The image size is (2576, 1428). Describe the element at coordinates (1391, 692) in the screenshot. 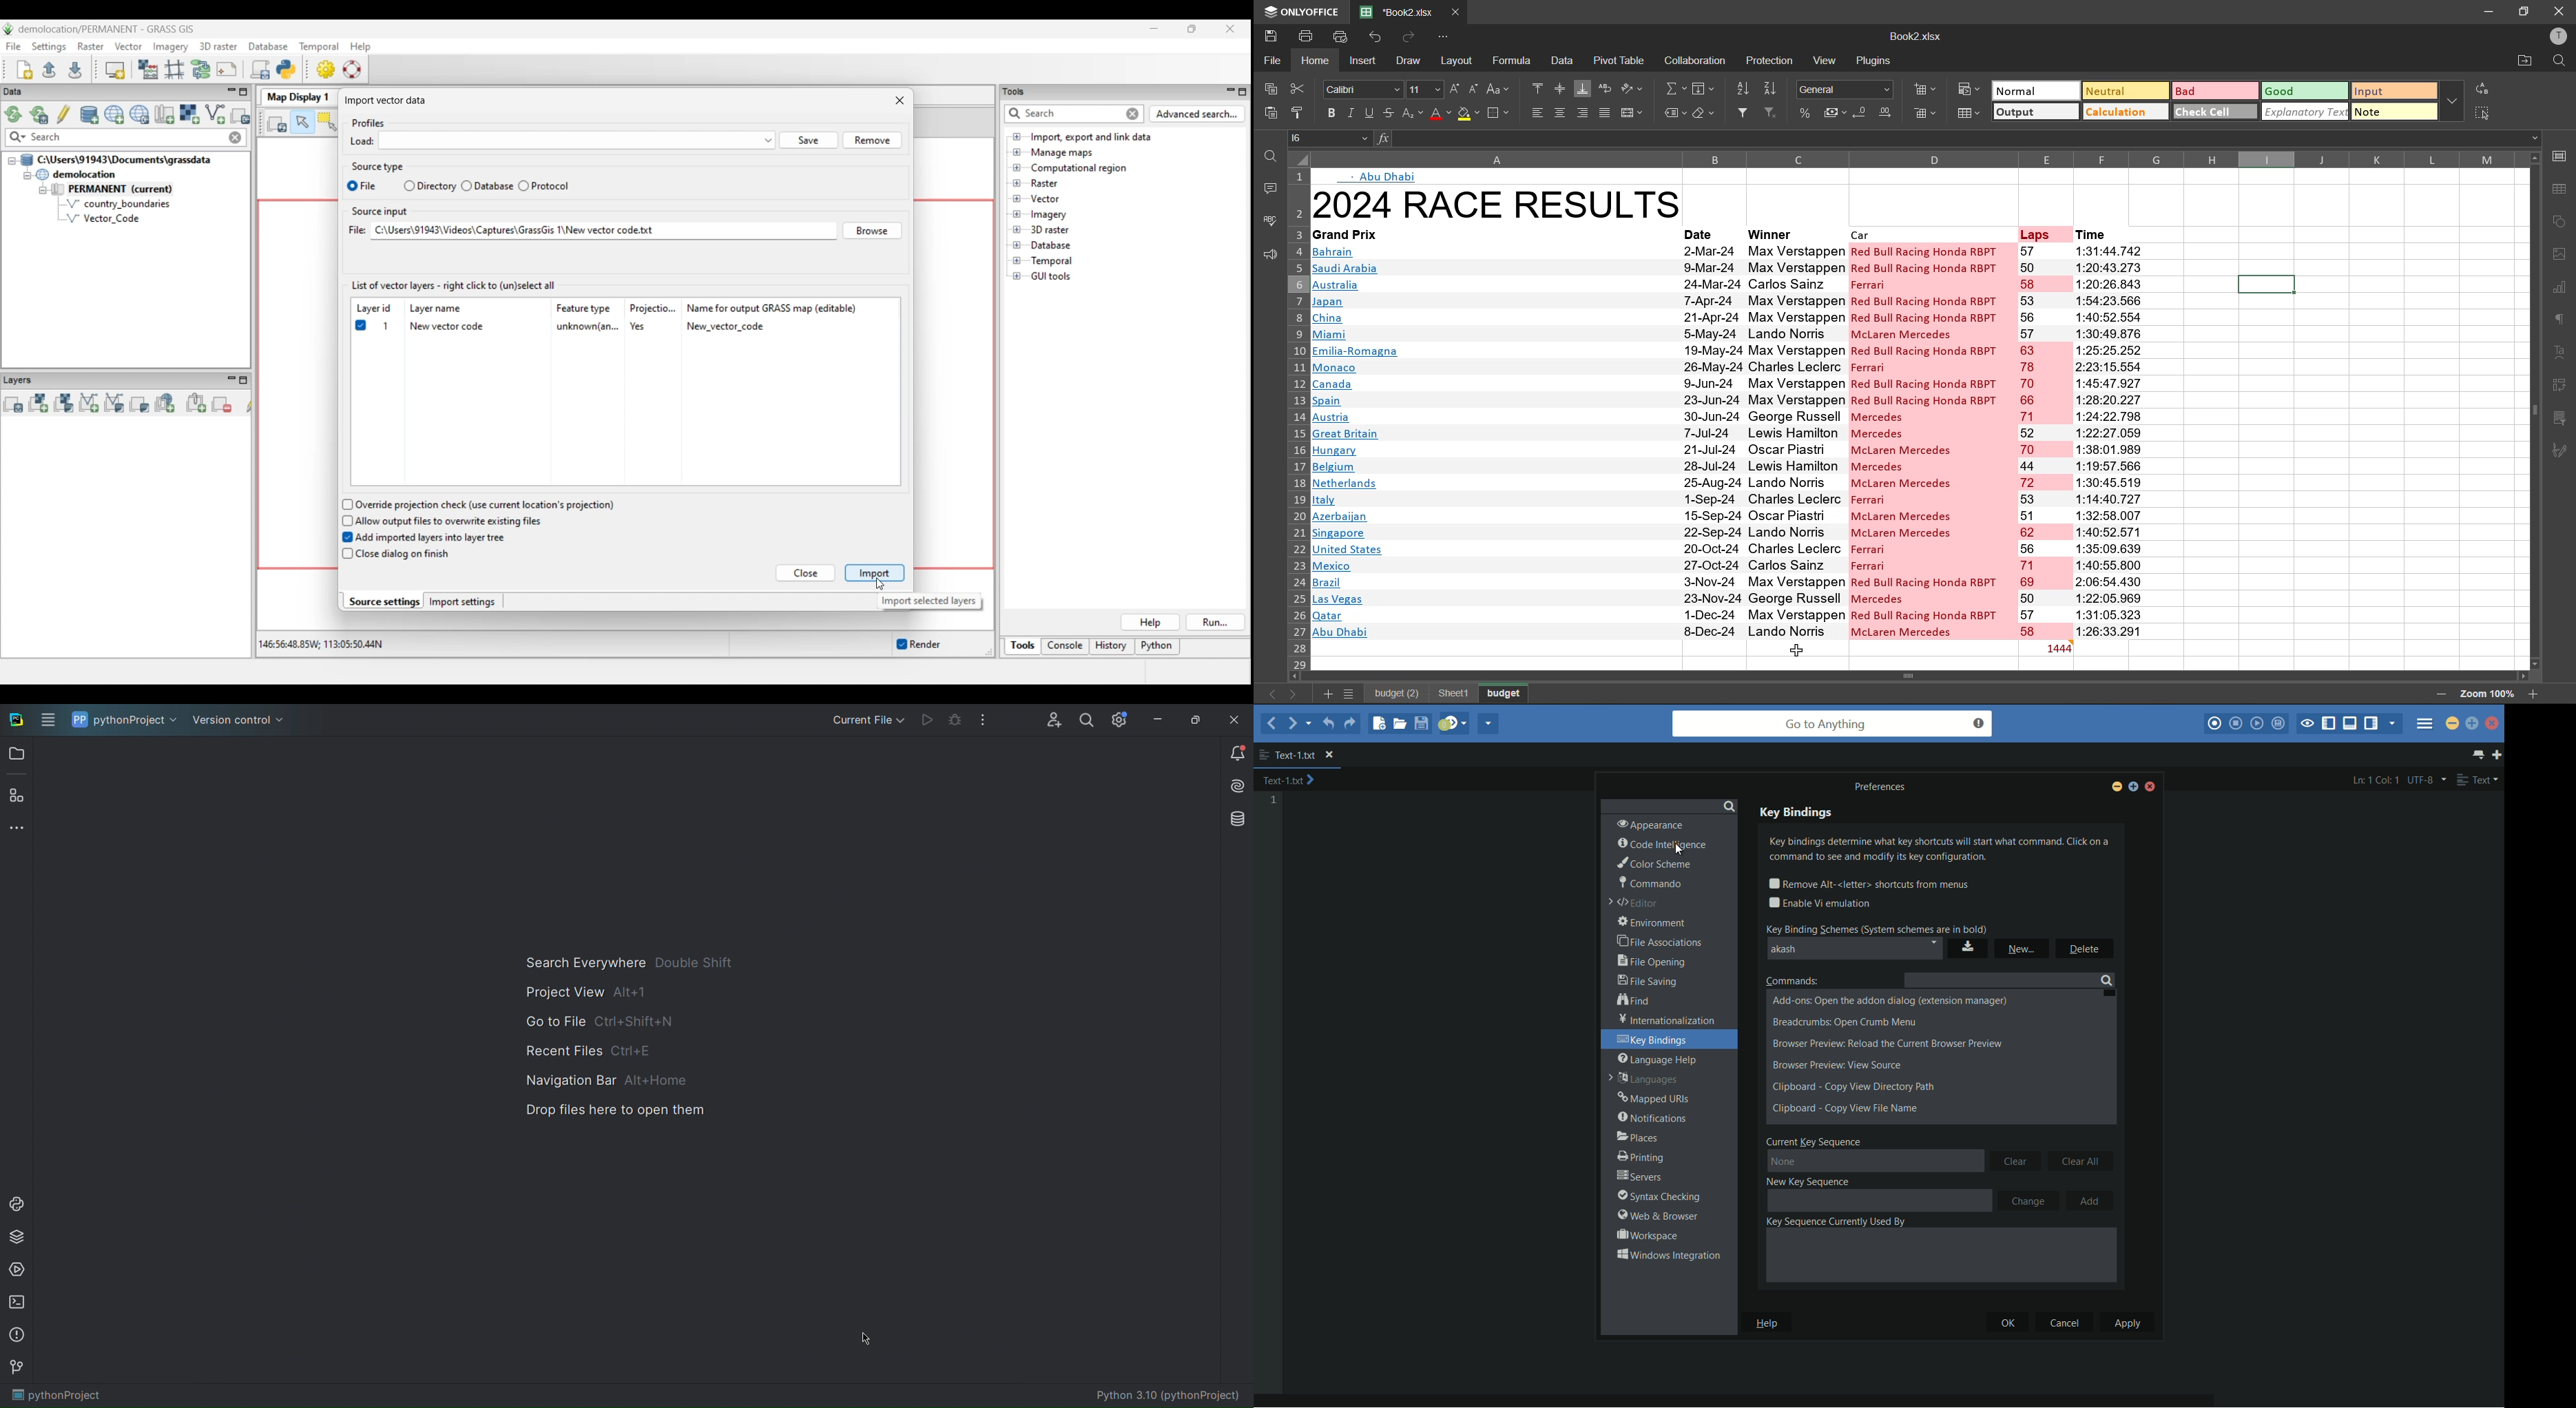

I see `sheet names` at that location.